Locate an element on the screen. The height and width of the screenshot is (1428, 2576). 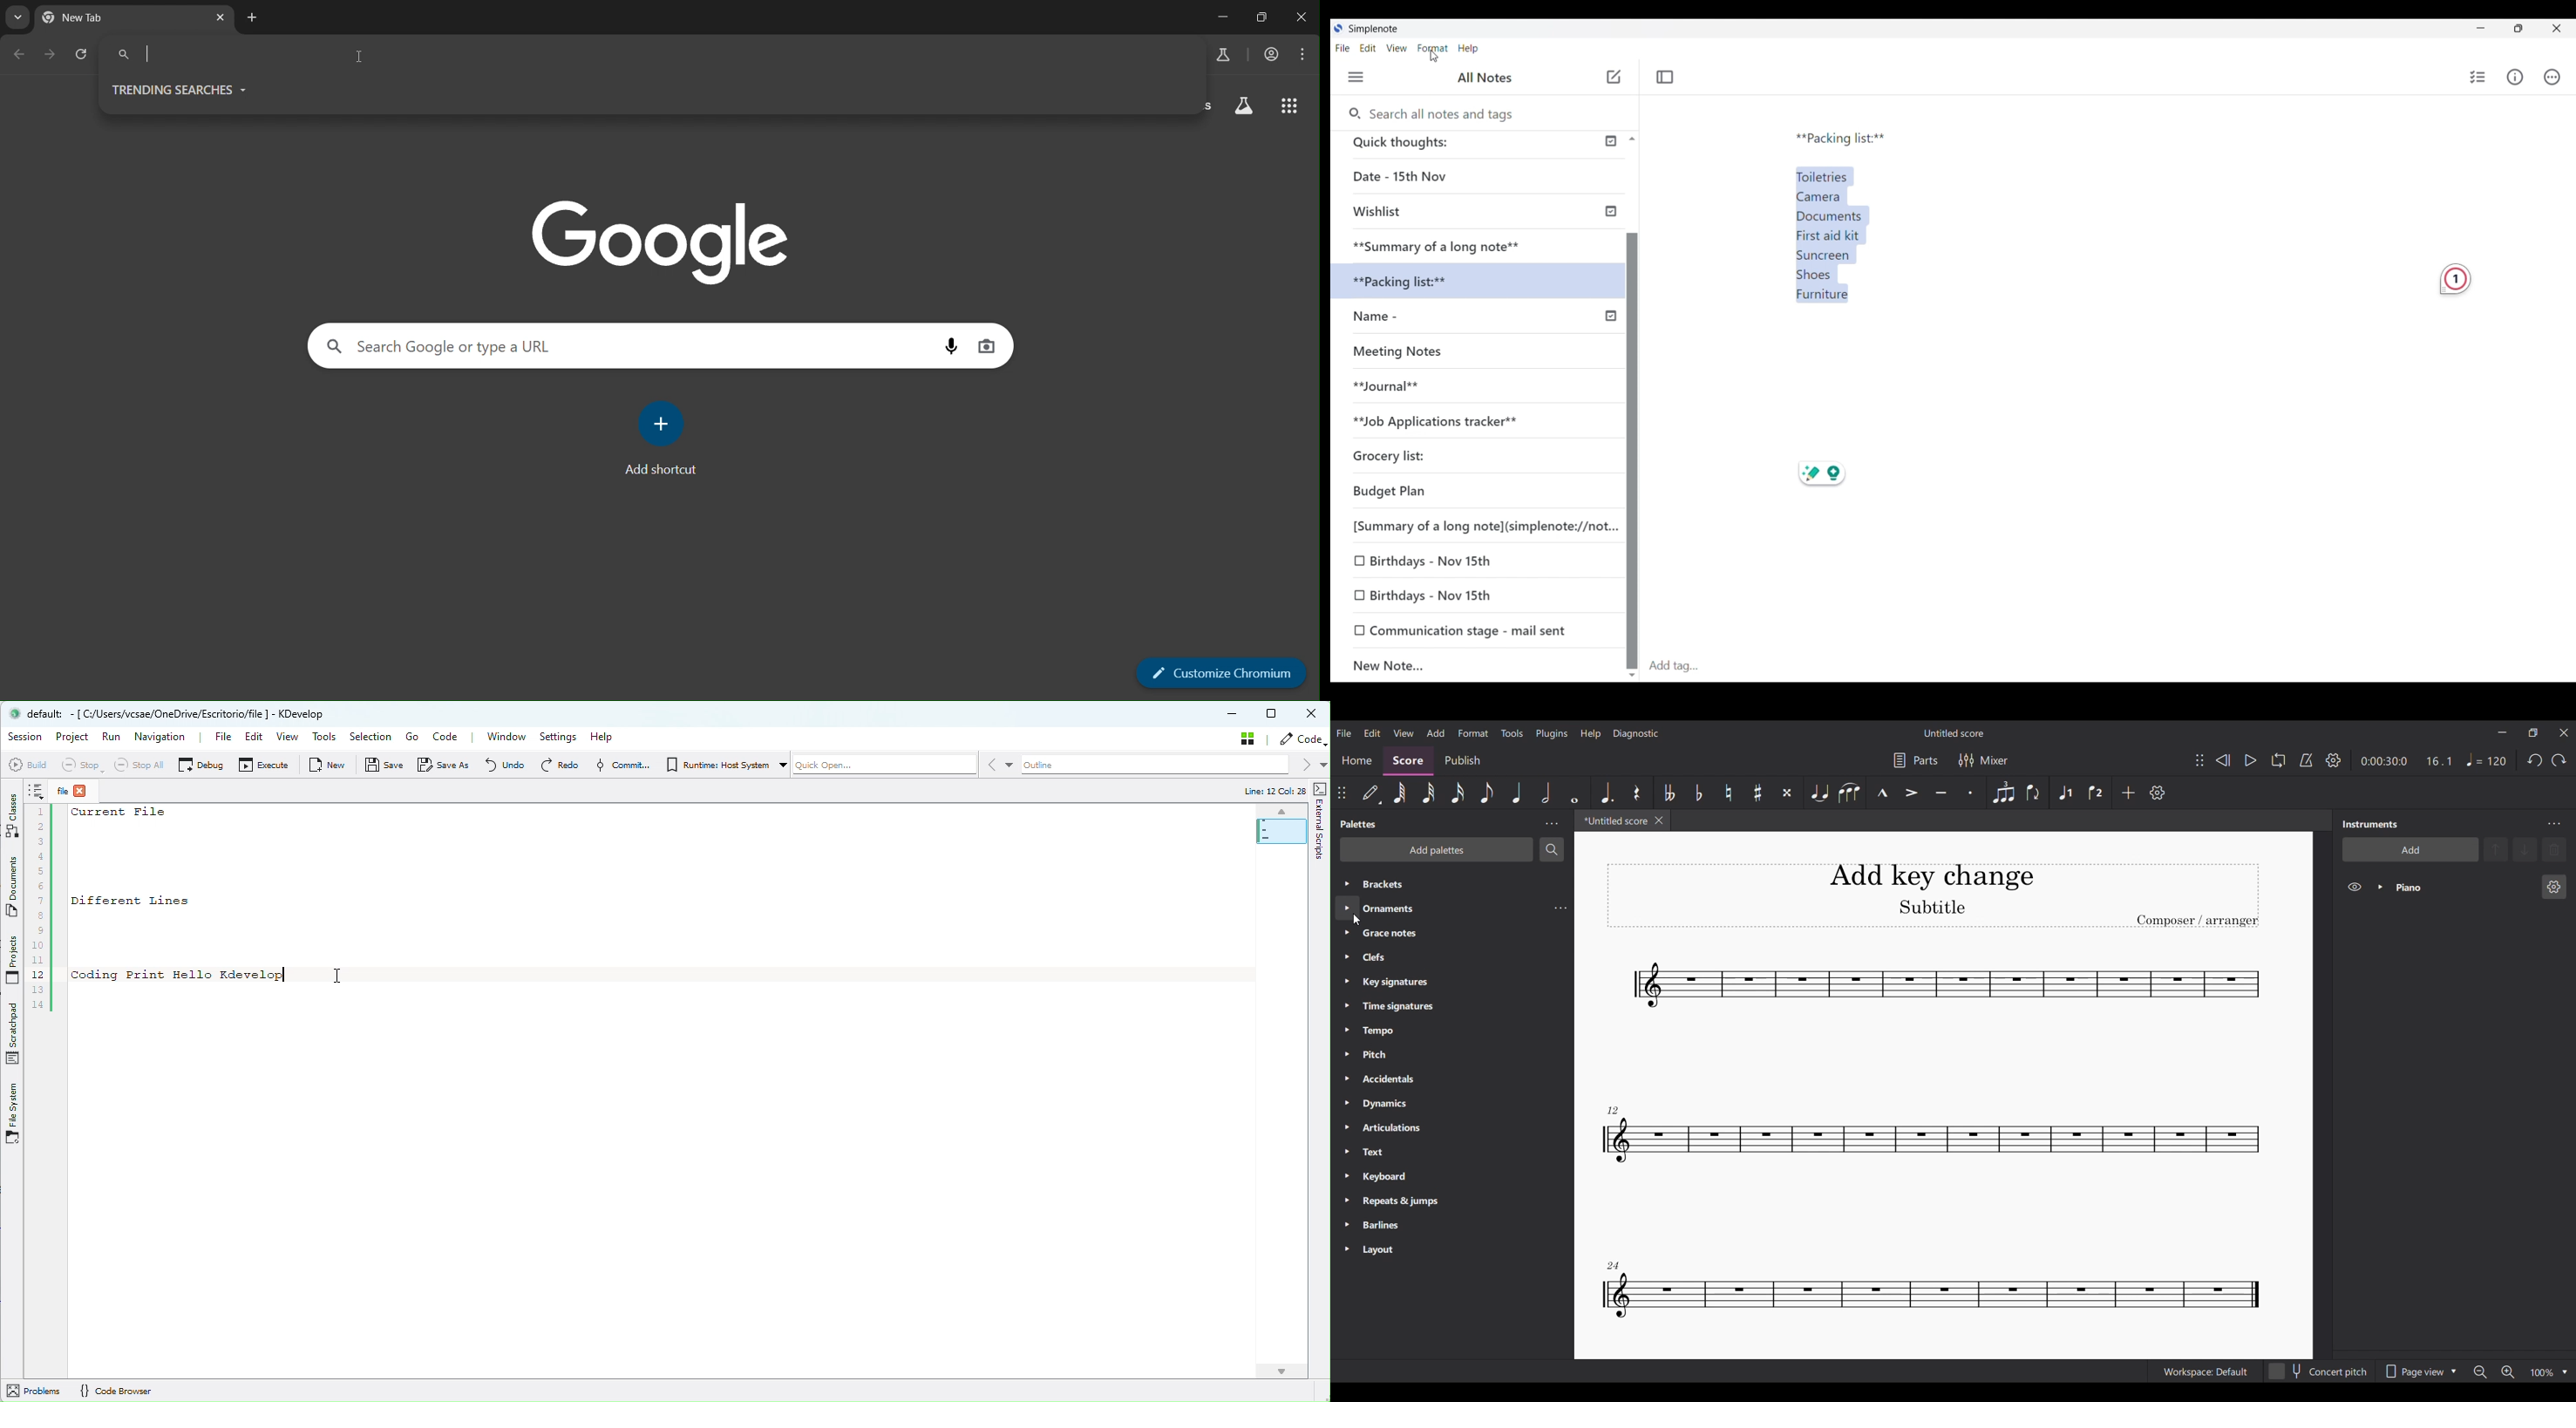
Add instrument is located at coordinates (2411, 850).